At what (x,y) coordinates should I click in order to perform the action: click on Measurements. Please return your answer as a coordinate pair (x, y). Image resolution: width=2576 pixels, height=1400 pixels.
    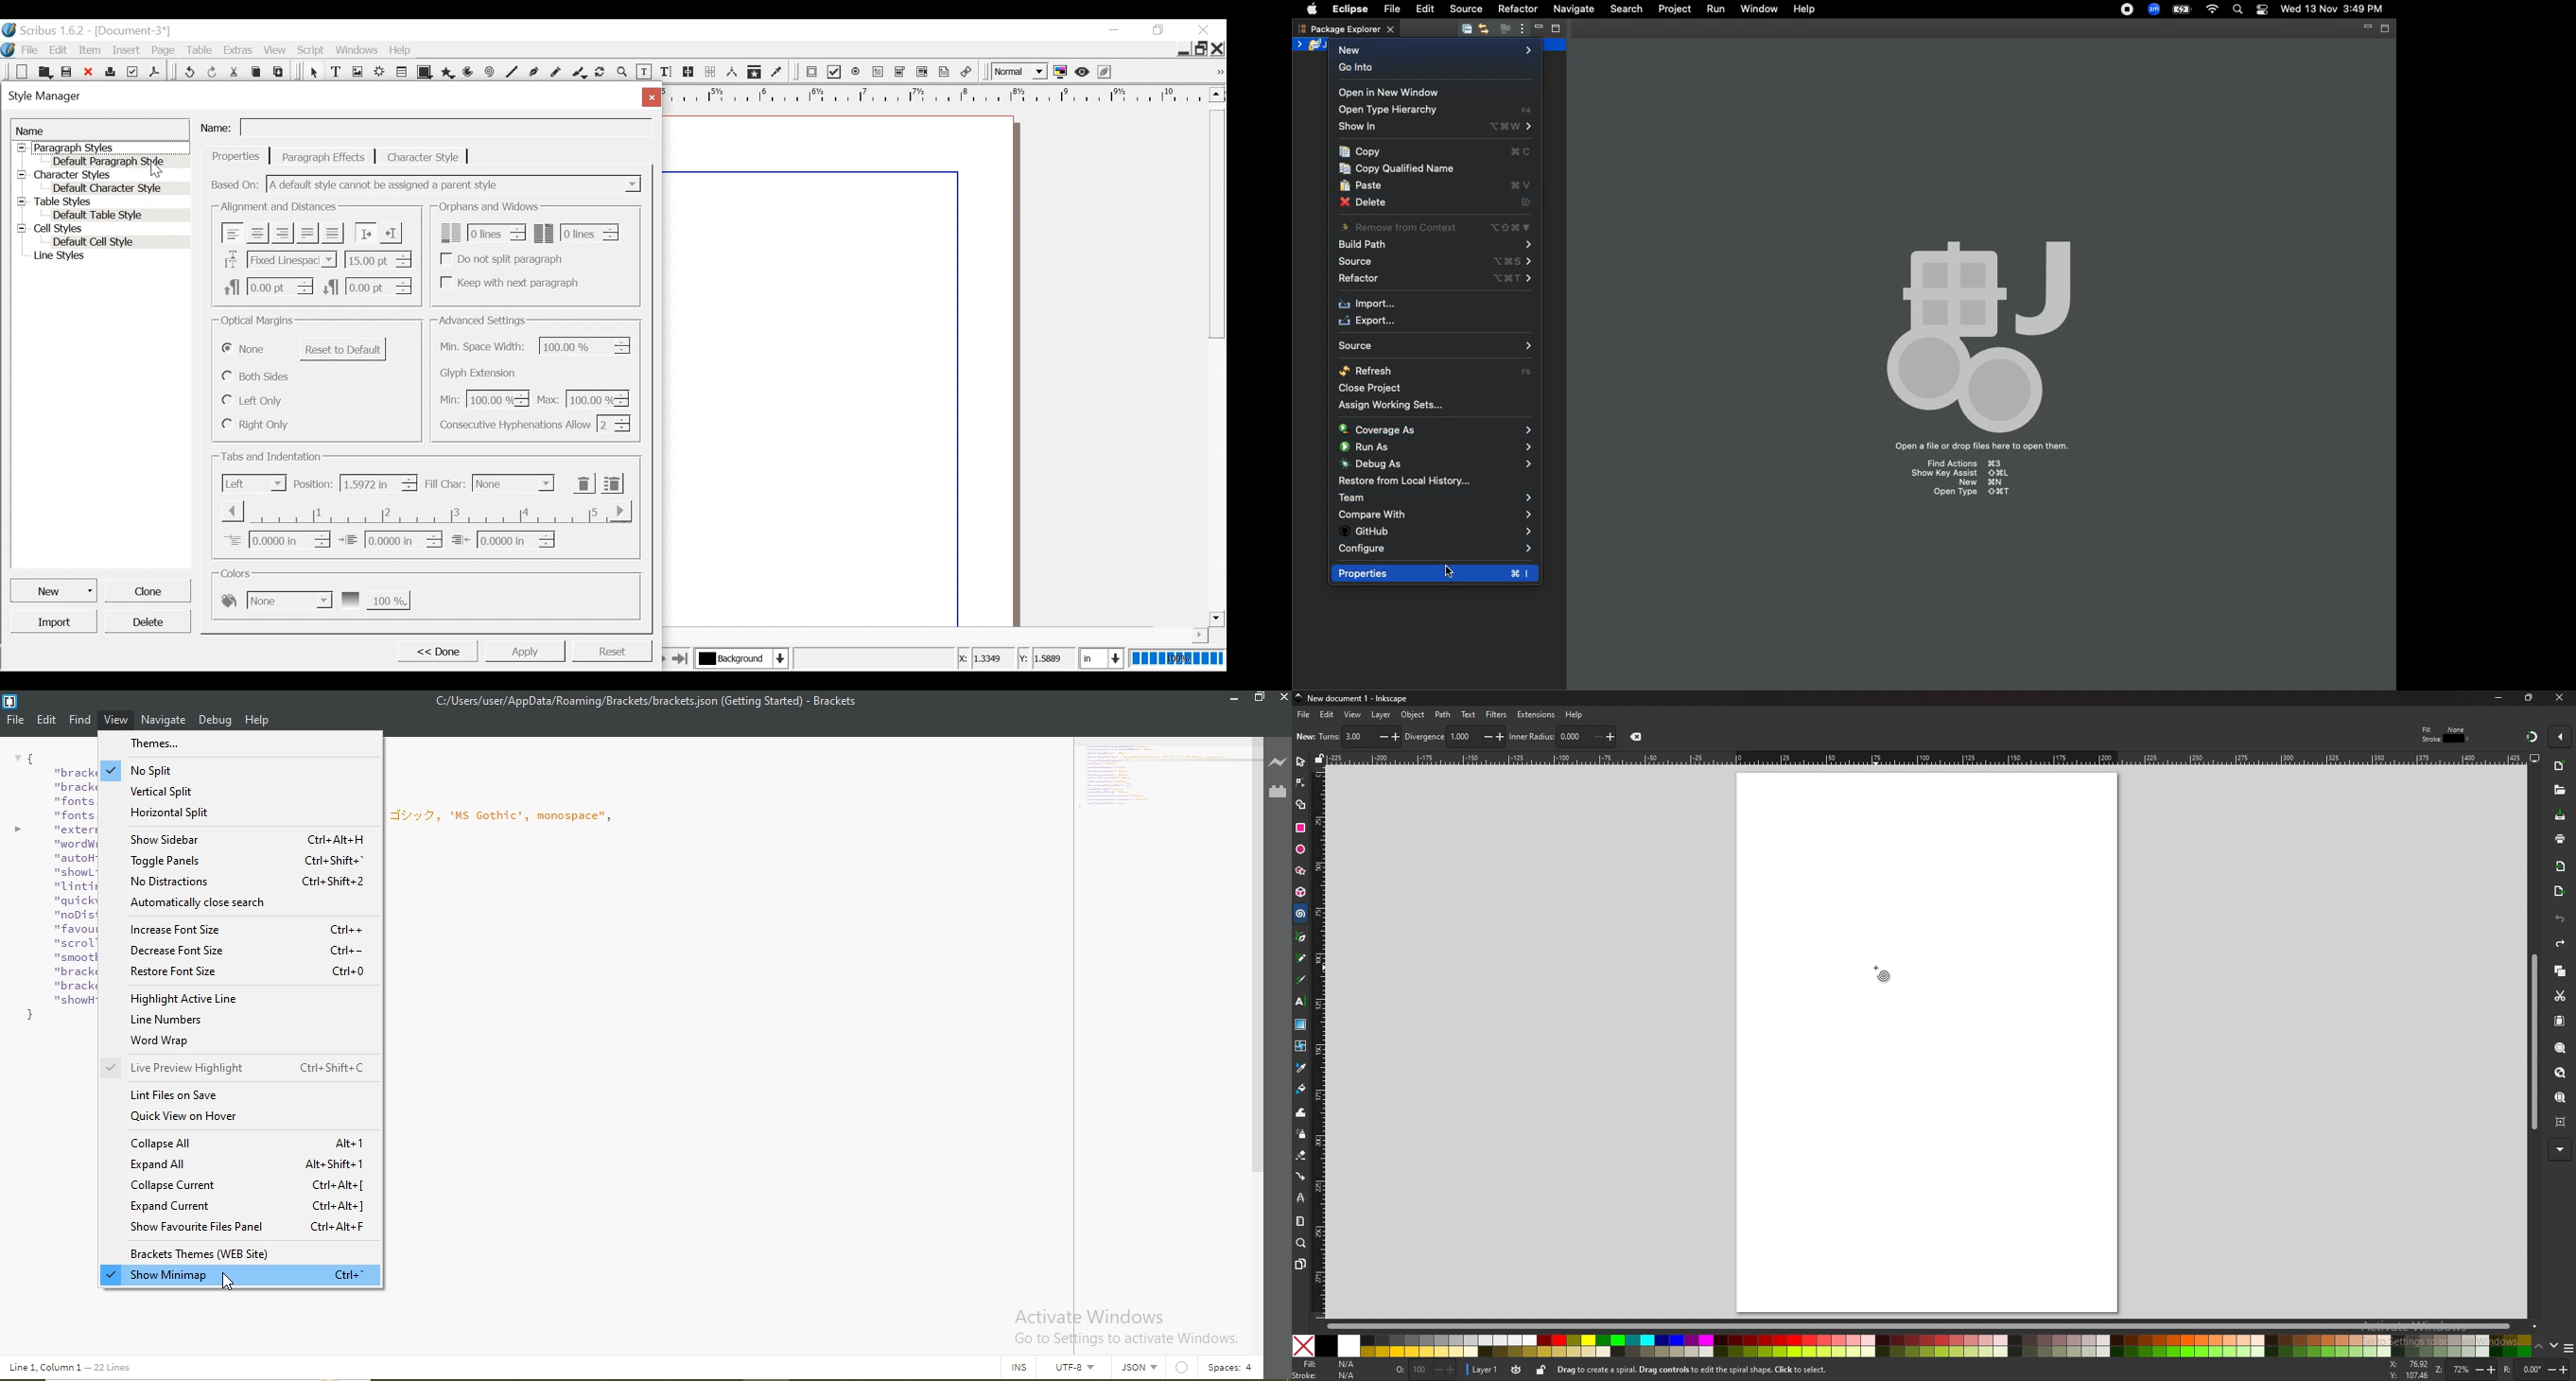
    Looking at the image, I should click on (732, 72).